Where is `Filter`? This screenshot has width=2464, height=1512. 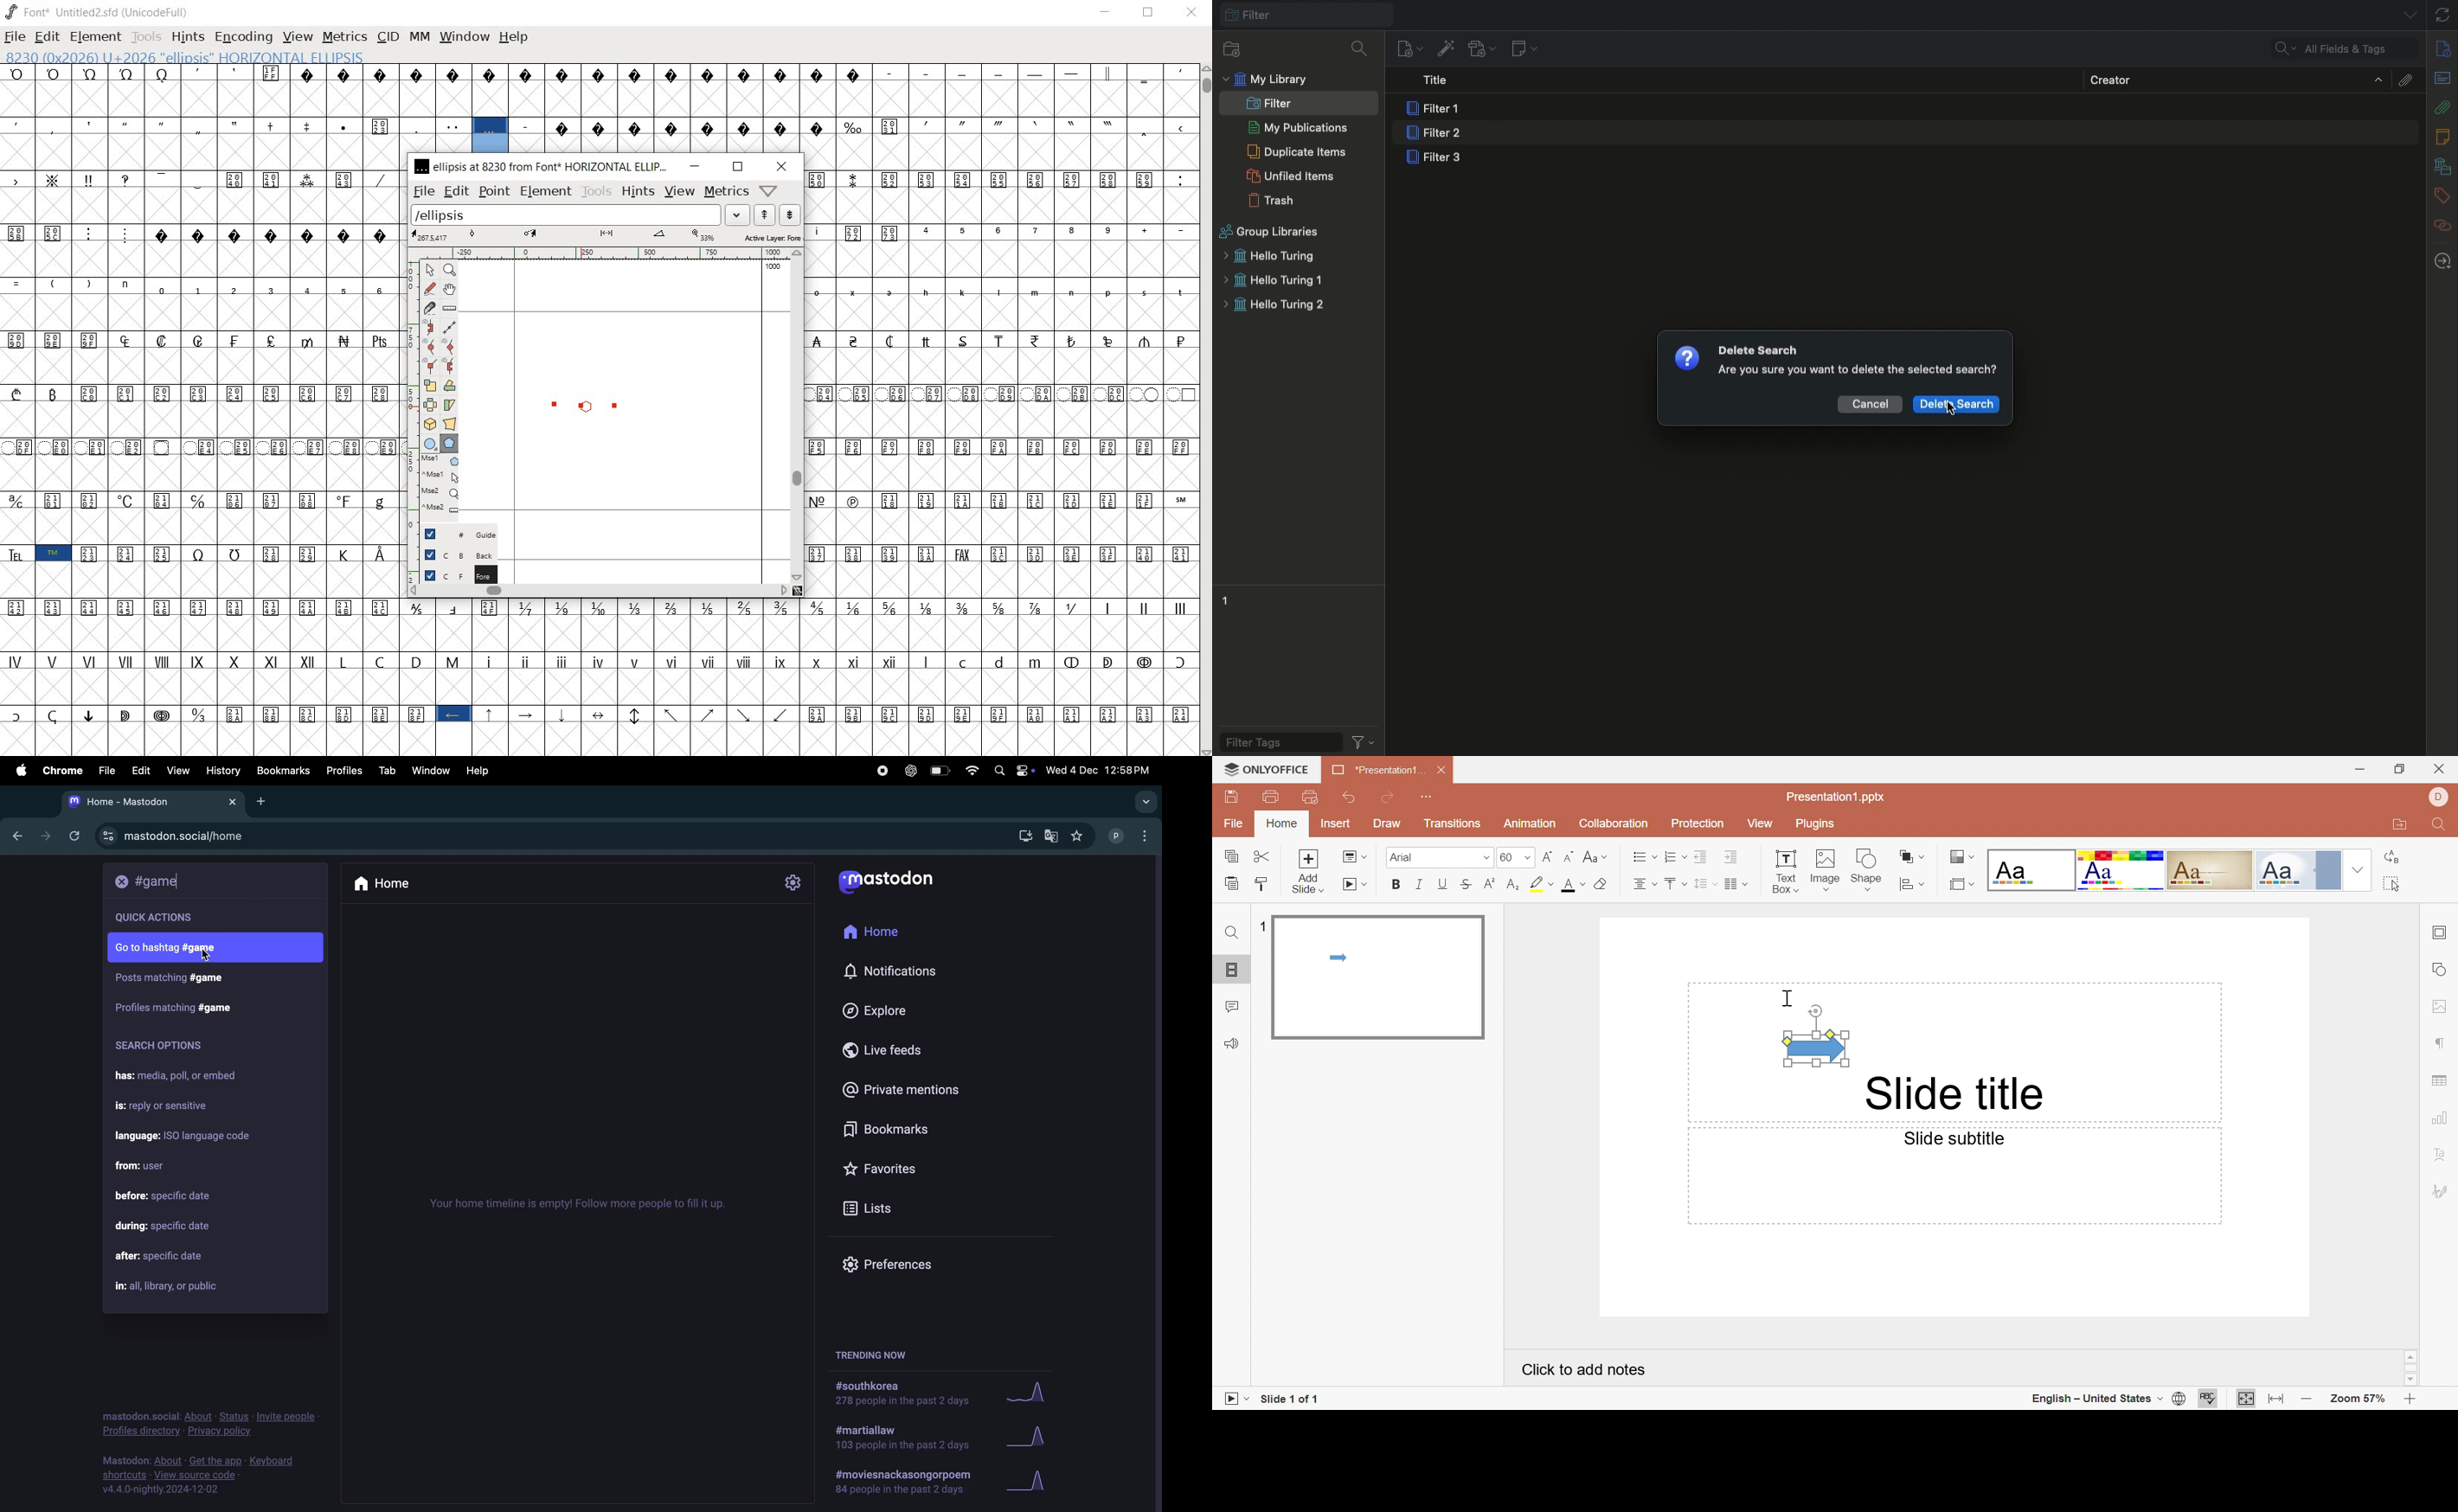 Filter is located at coordinates (1269, 104).